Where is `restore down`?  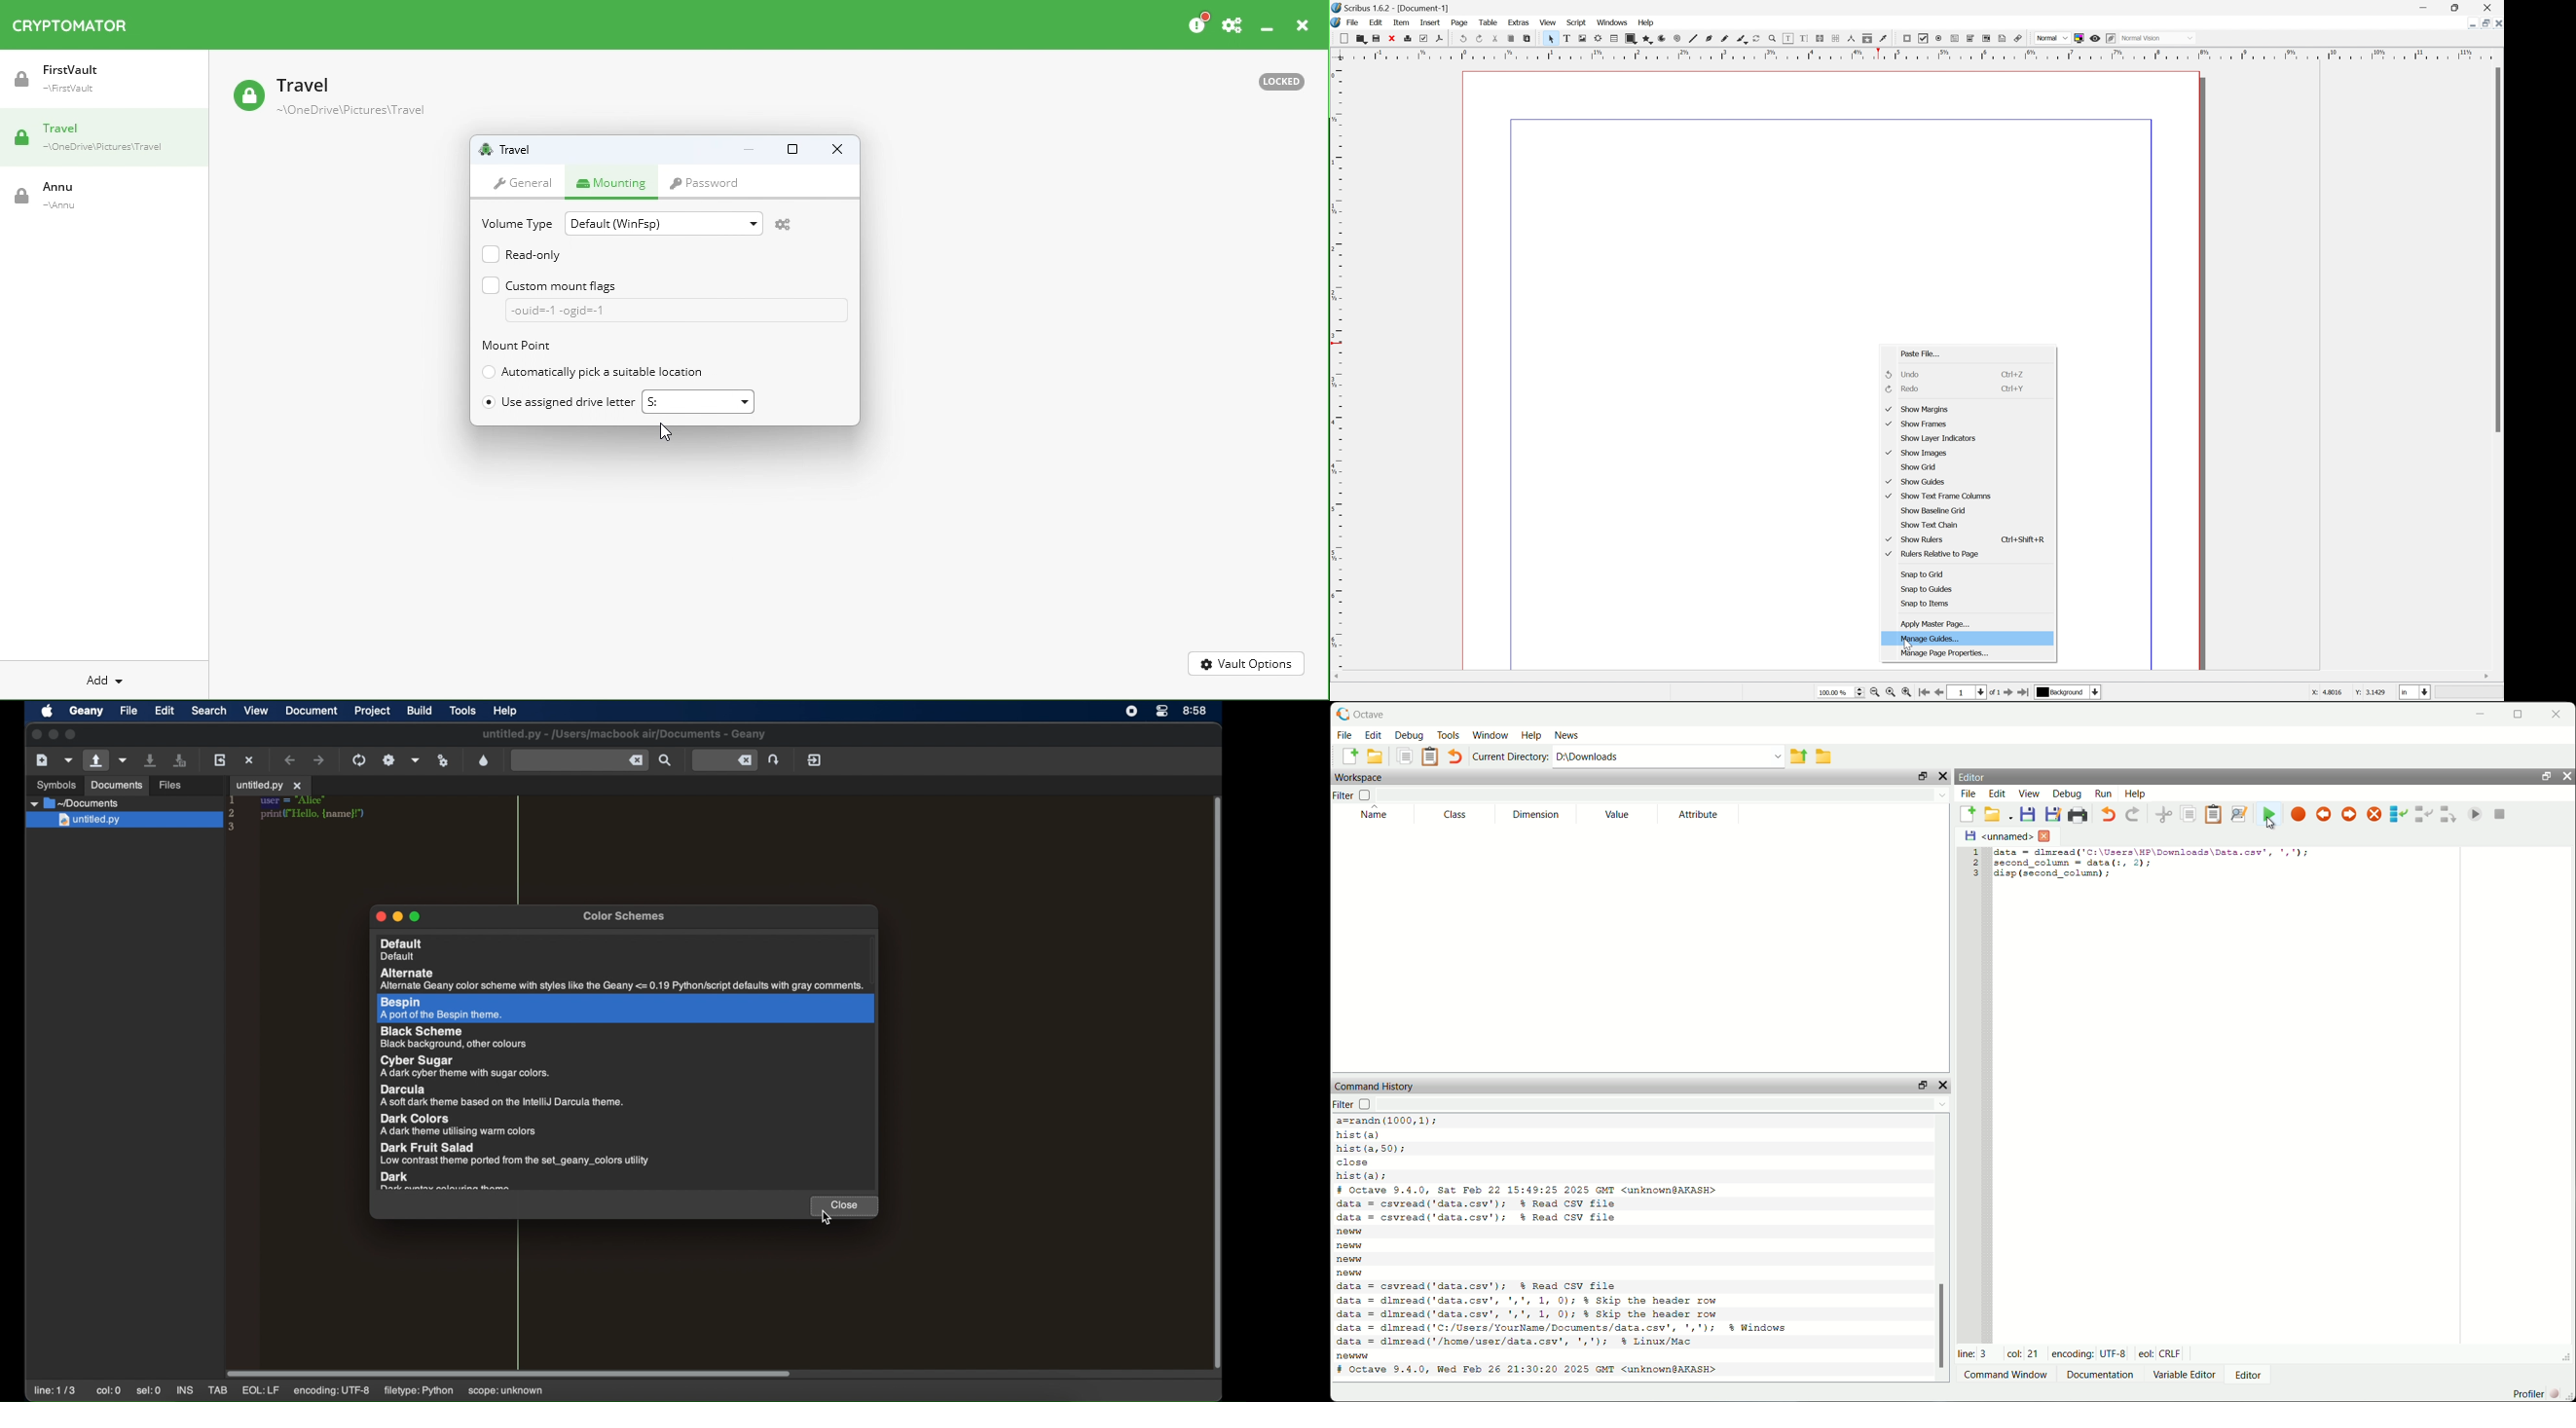
restore down is located at coordinates (2456, 6).